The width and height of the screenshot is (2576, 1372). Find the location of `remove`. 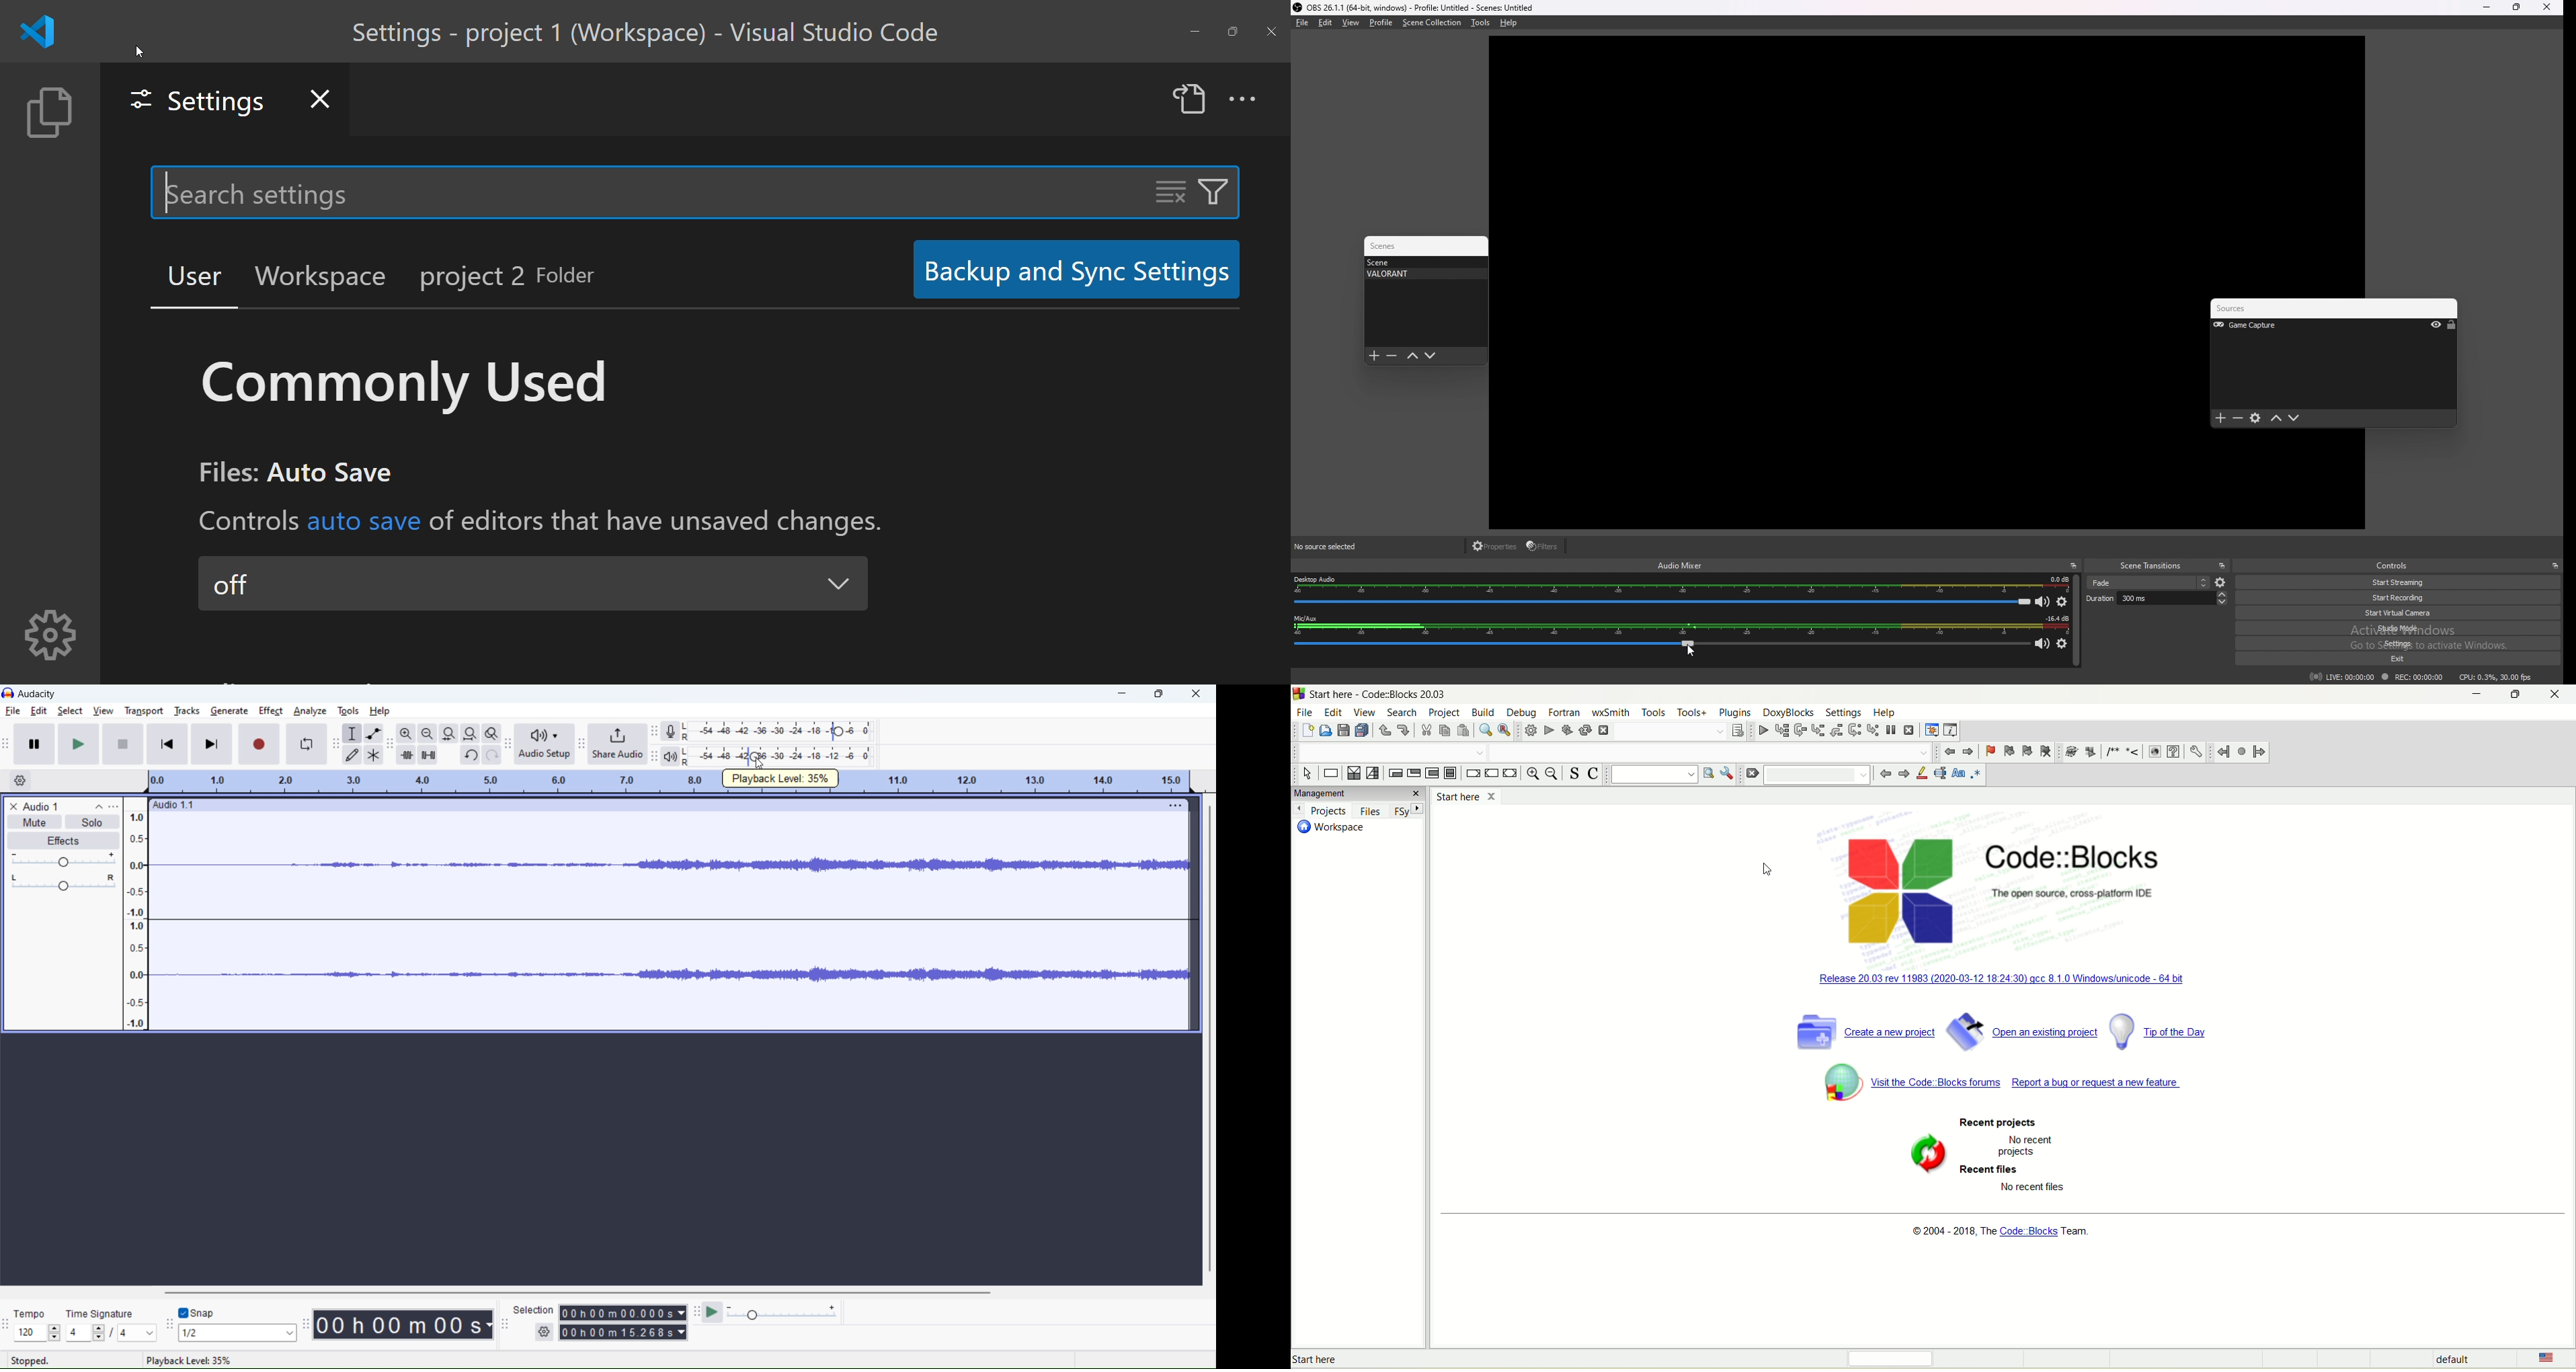

remove is located at coordinates (1391, 356).